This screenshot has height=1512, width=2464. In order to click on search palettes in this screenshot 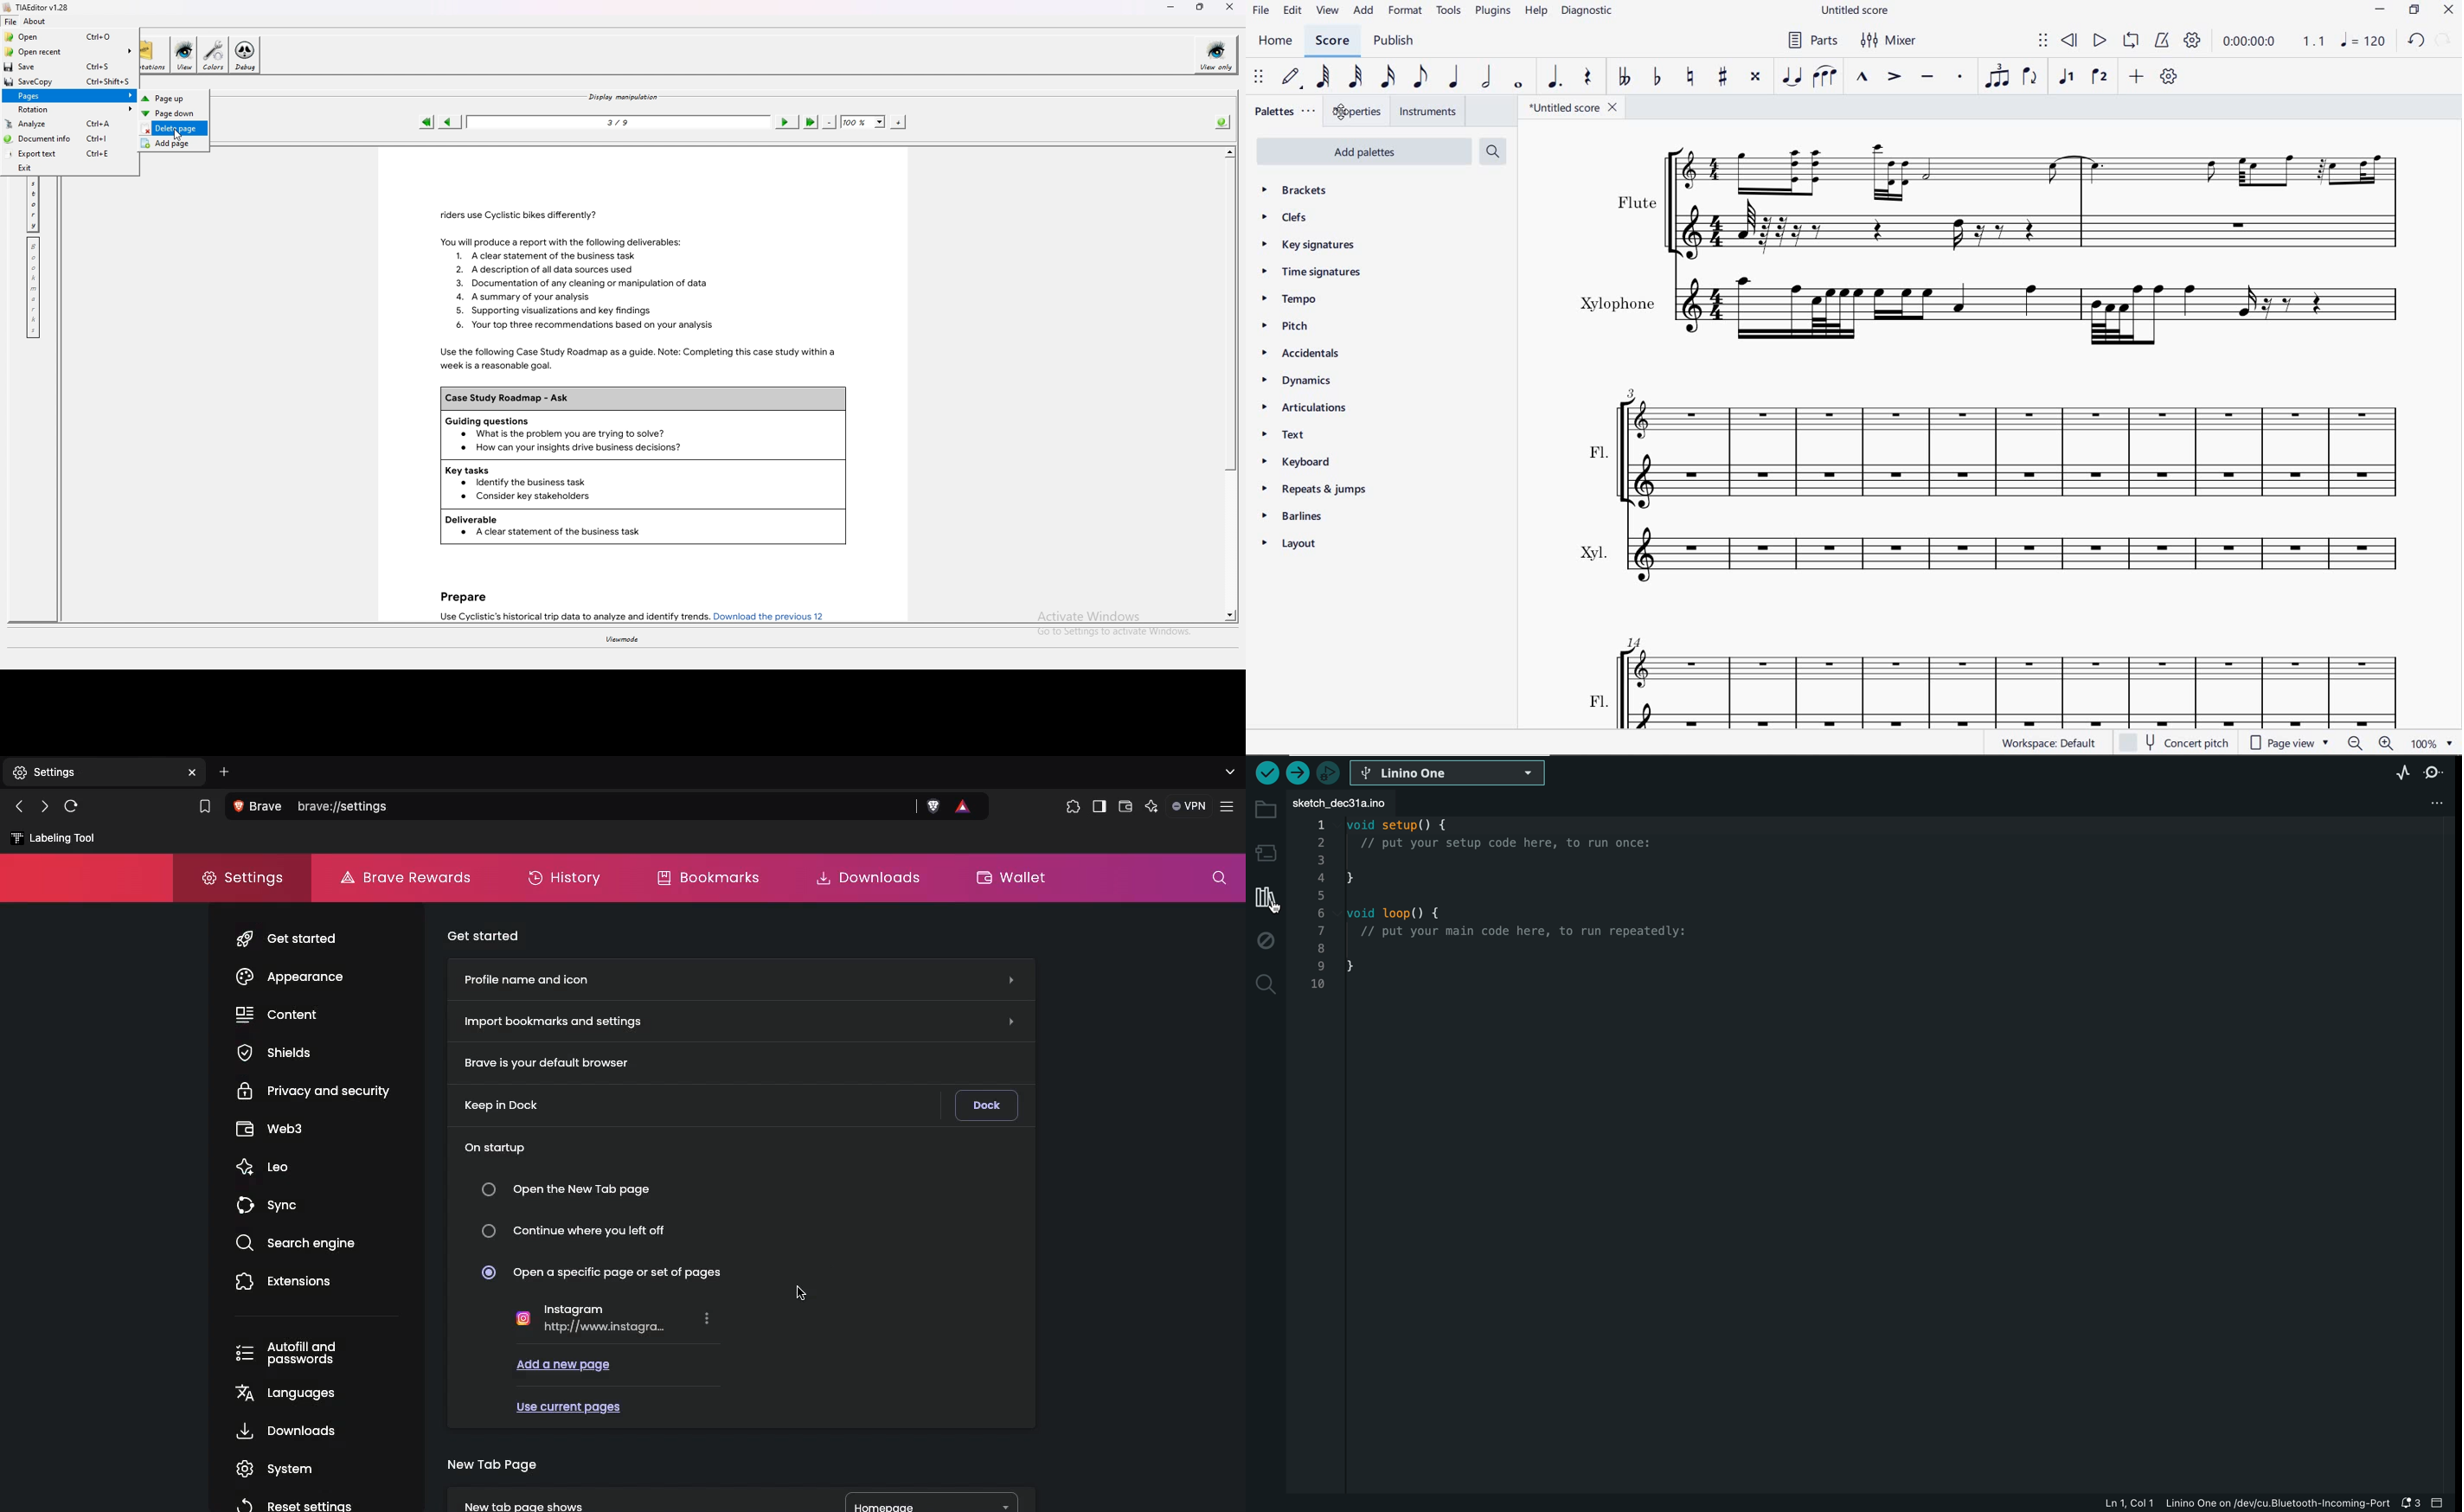, I will do `click(1494, 152)`.